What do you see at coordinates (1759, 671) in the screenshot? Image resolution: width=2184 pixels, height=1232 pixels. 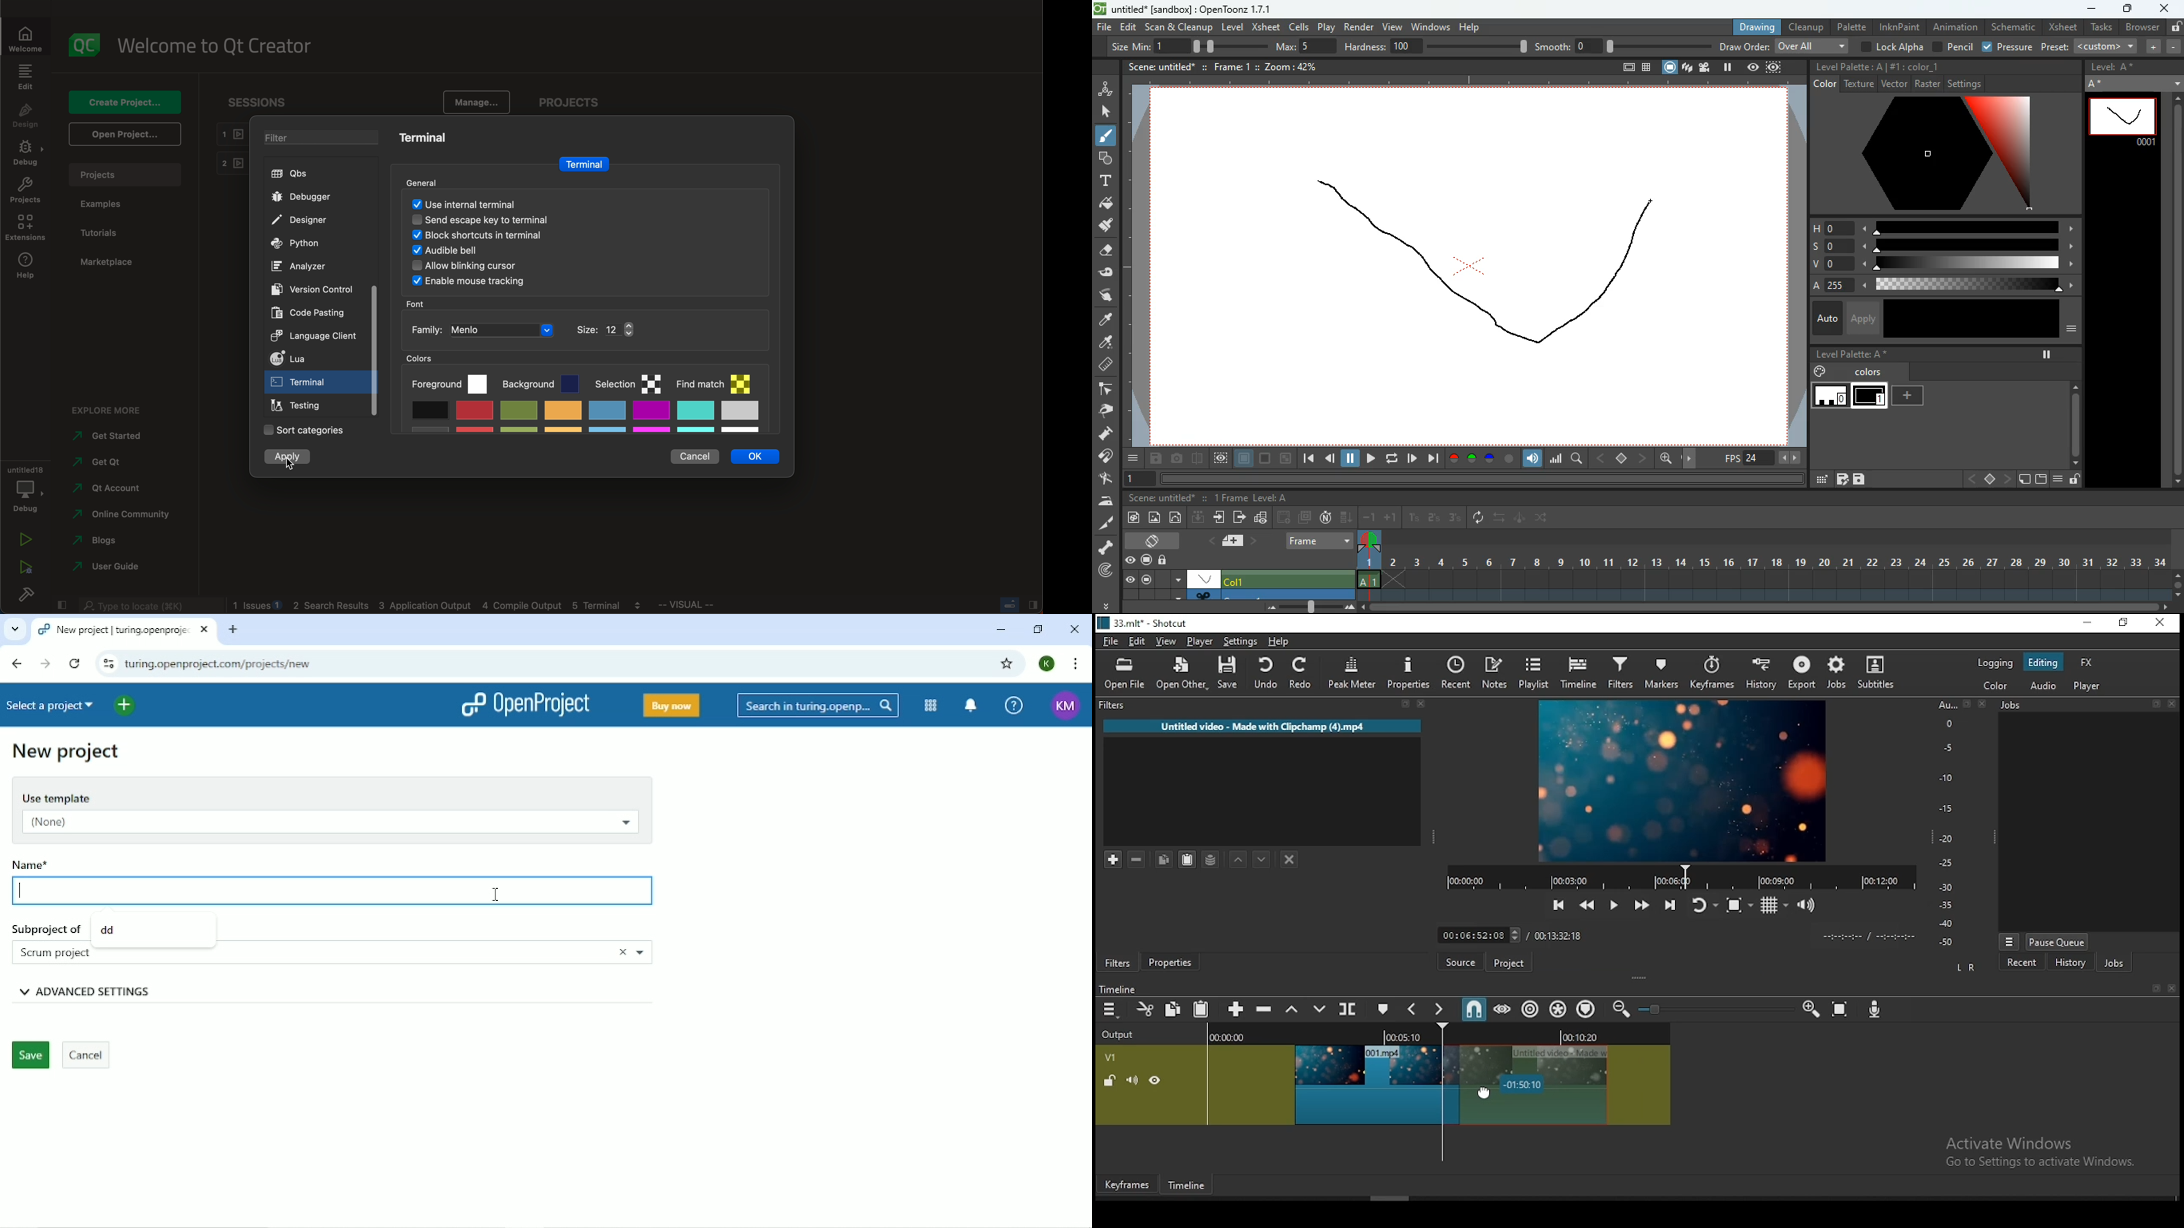 I see `history` at bounding box center [1759, 671].